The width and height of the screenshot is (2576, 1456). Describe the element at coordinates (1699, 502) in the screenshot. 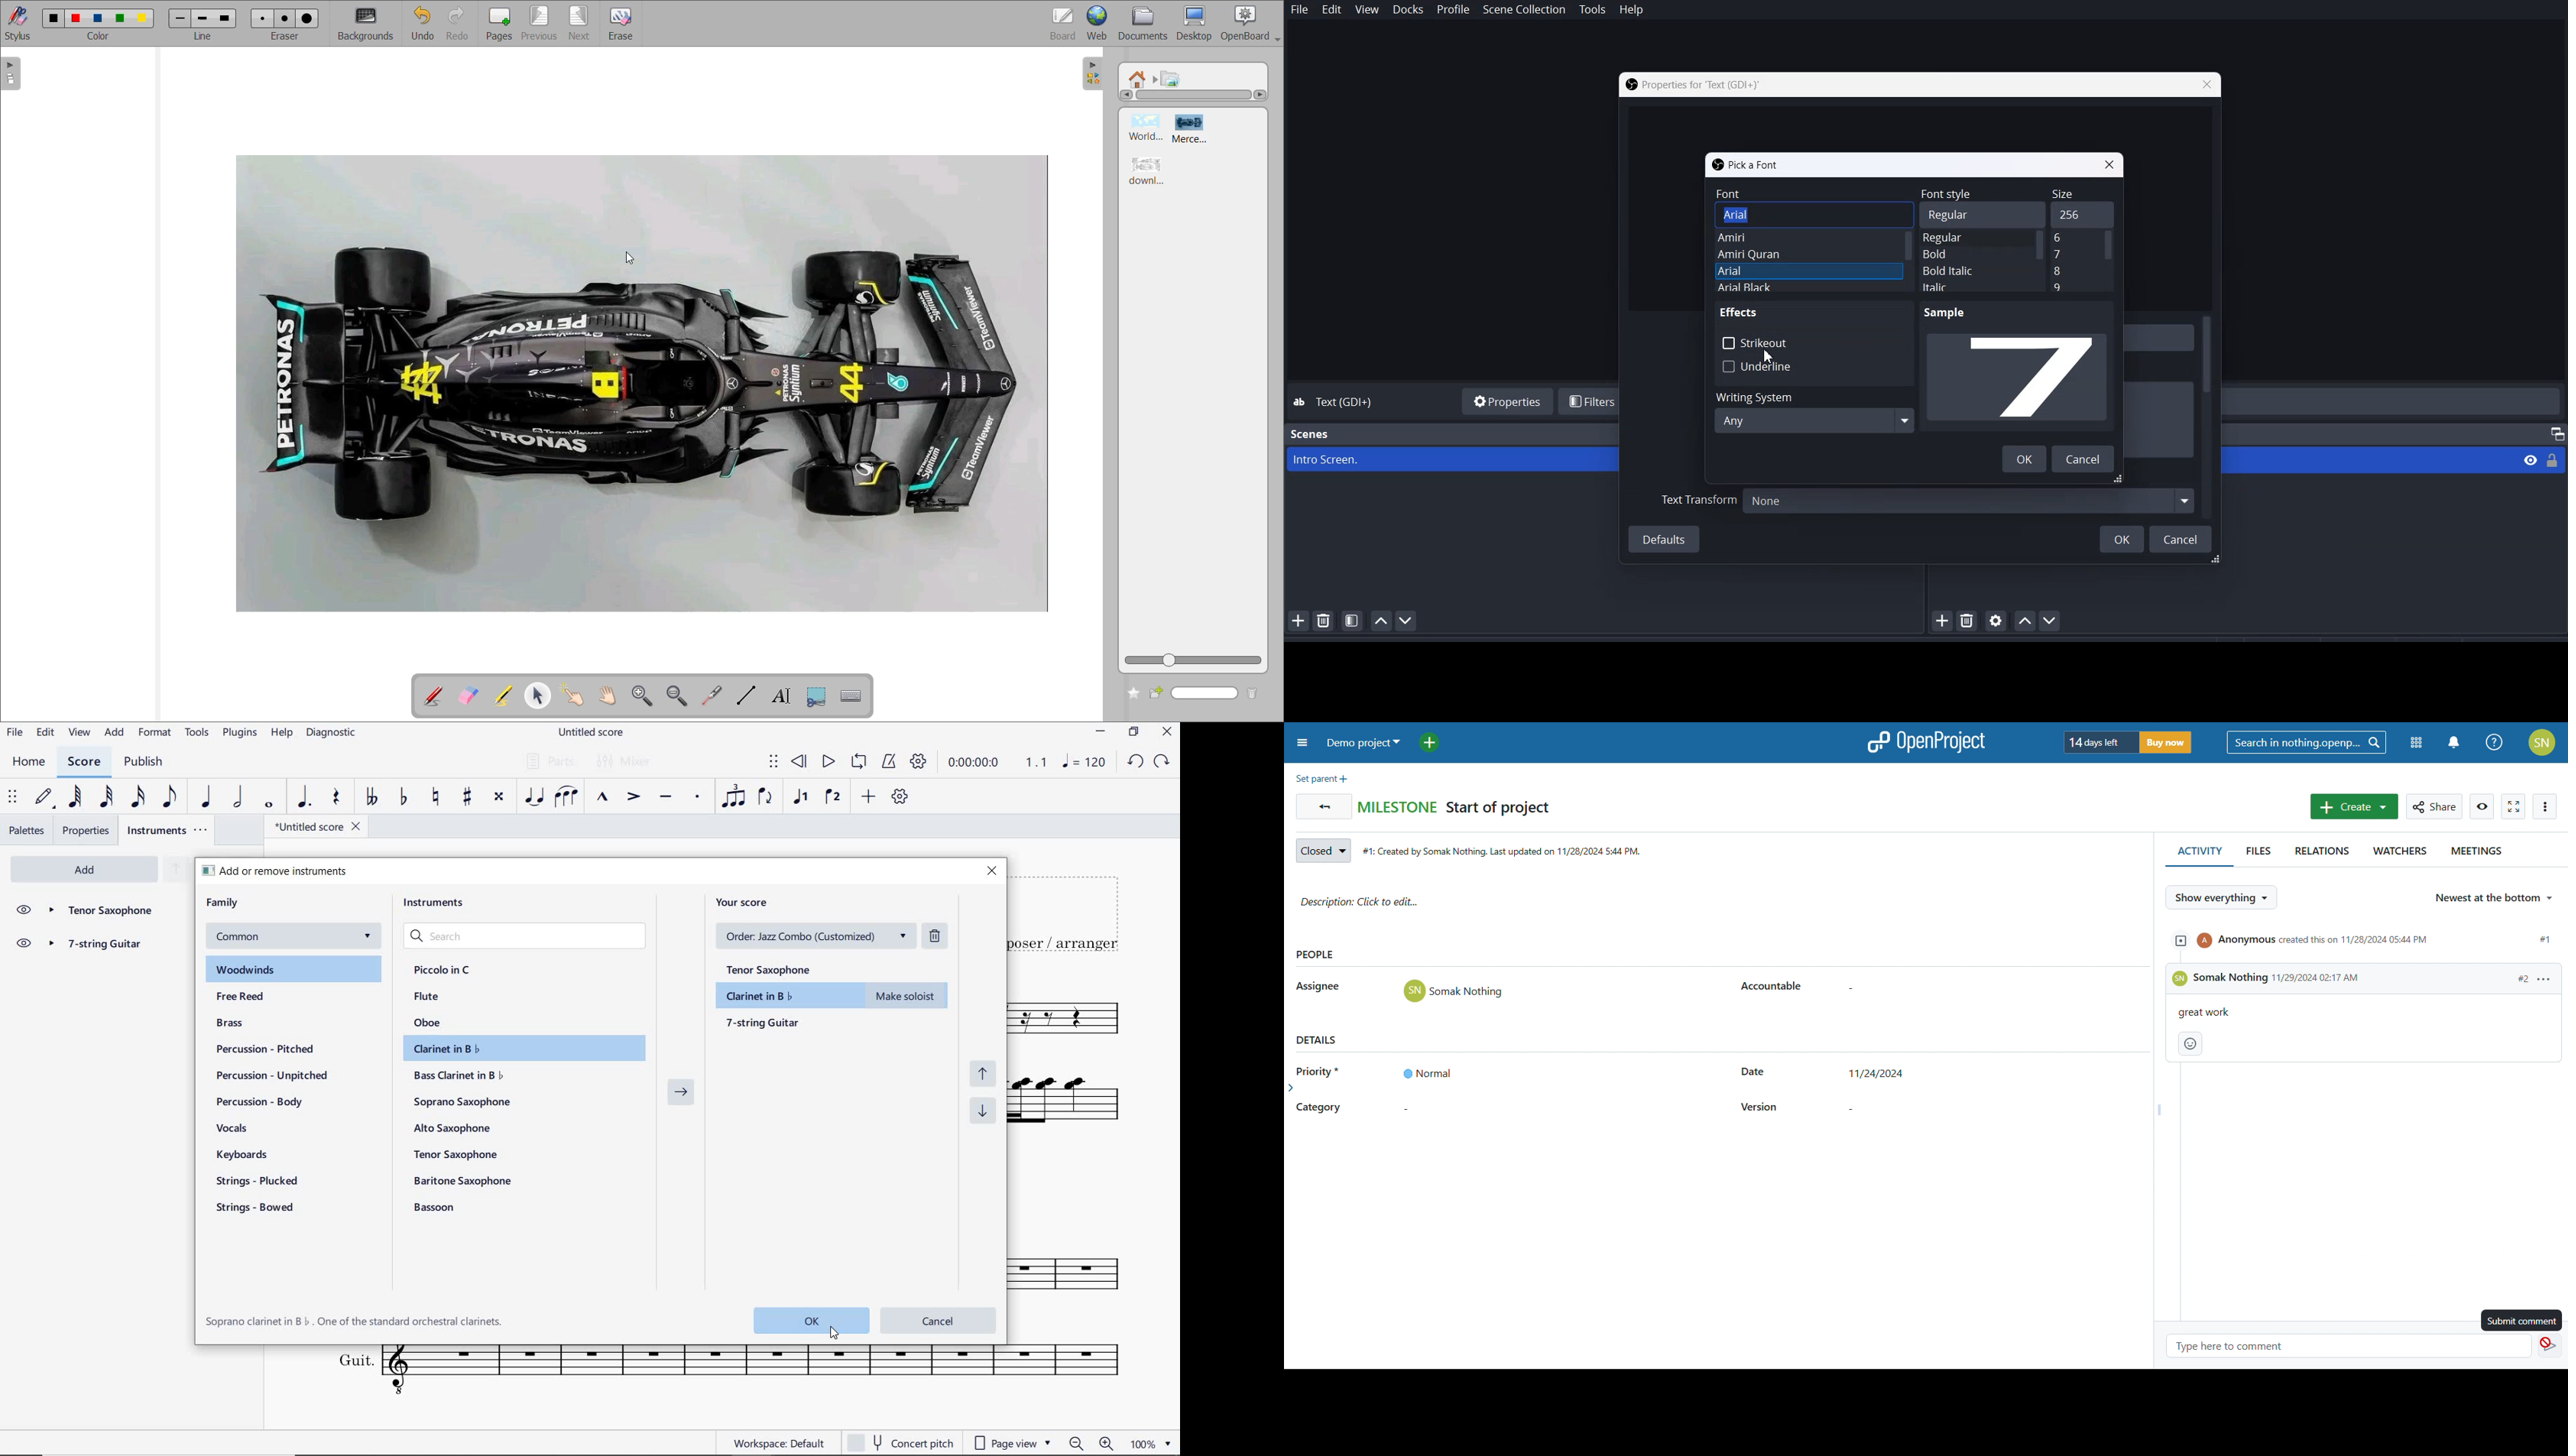

I see `Text Transform` at that location.